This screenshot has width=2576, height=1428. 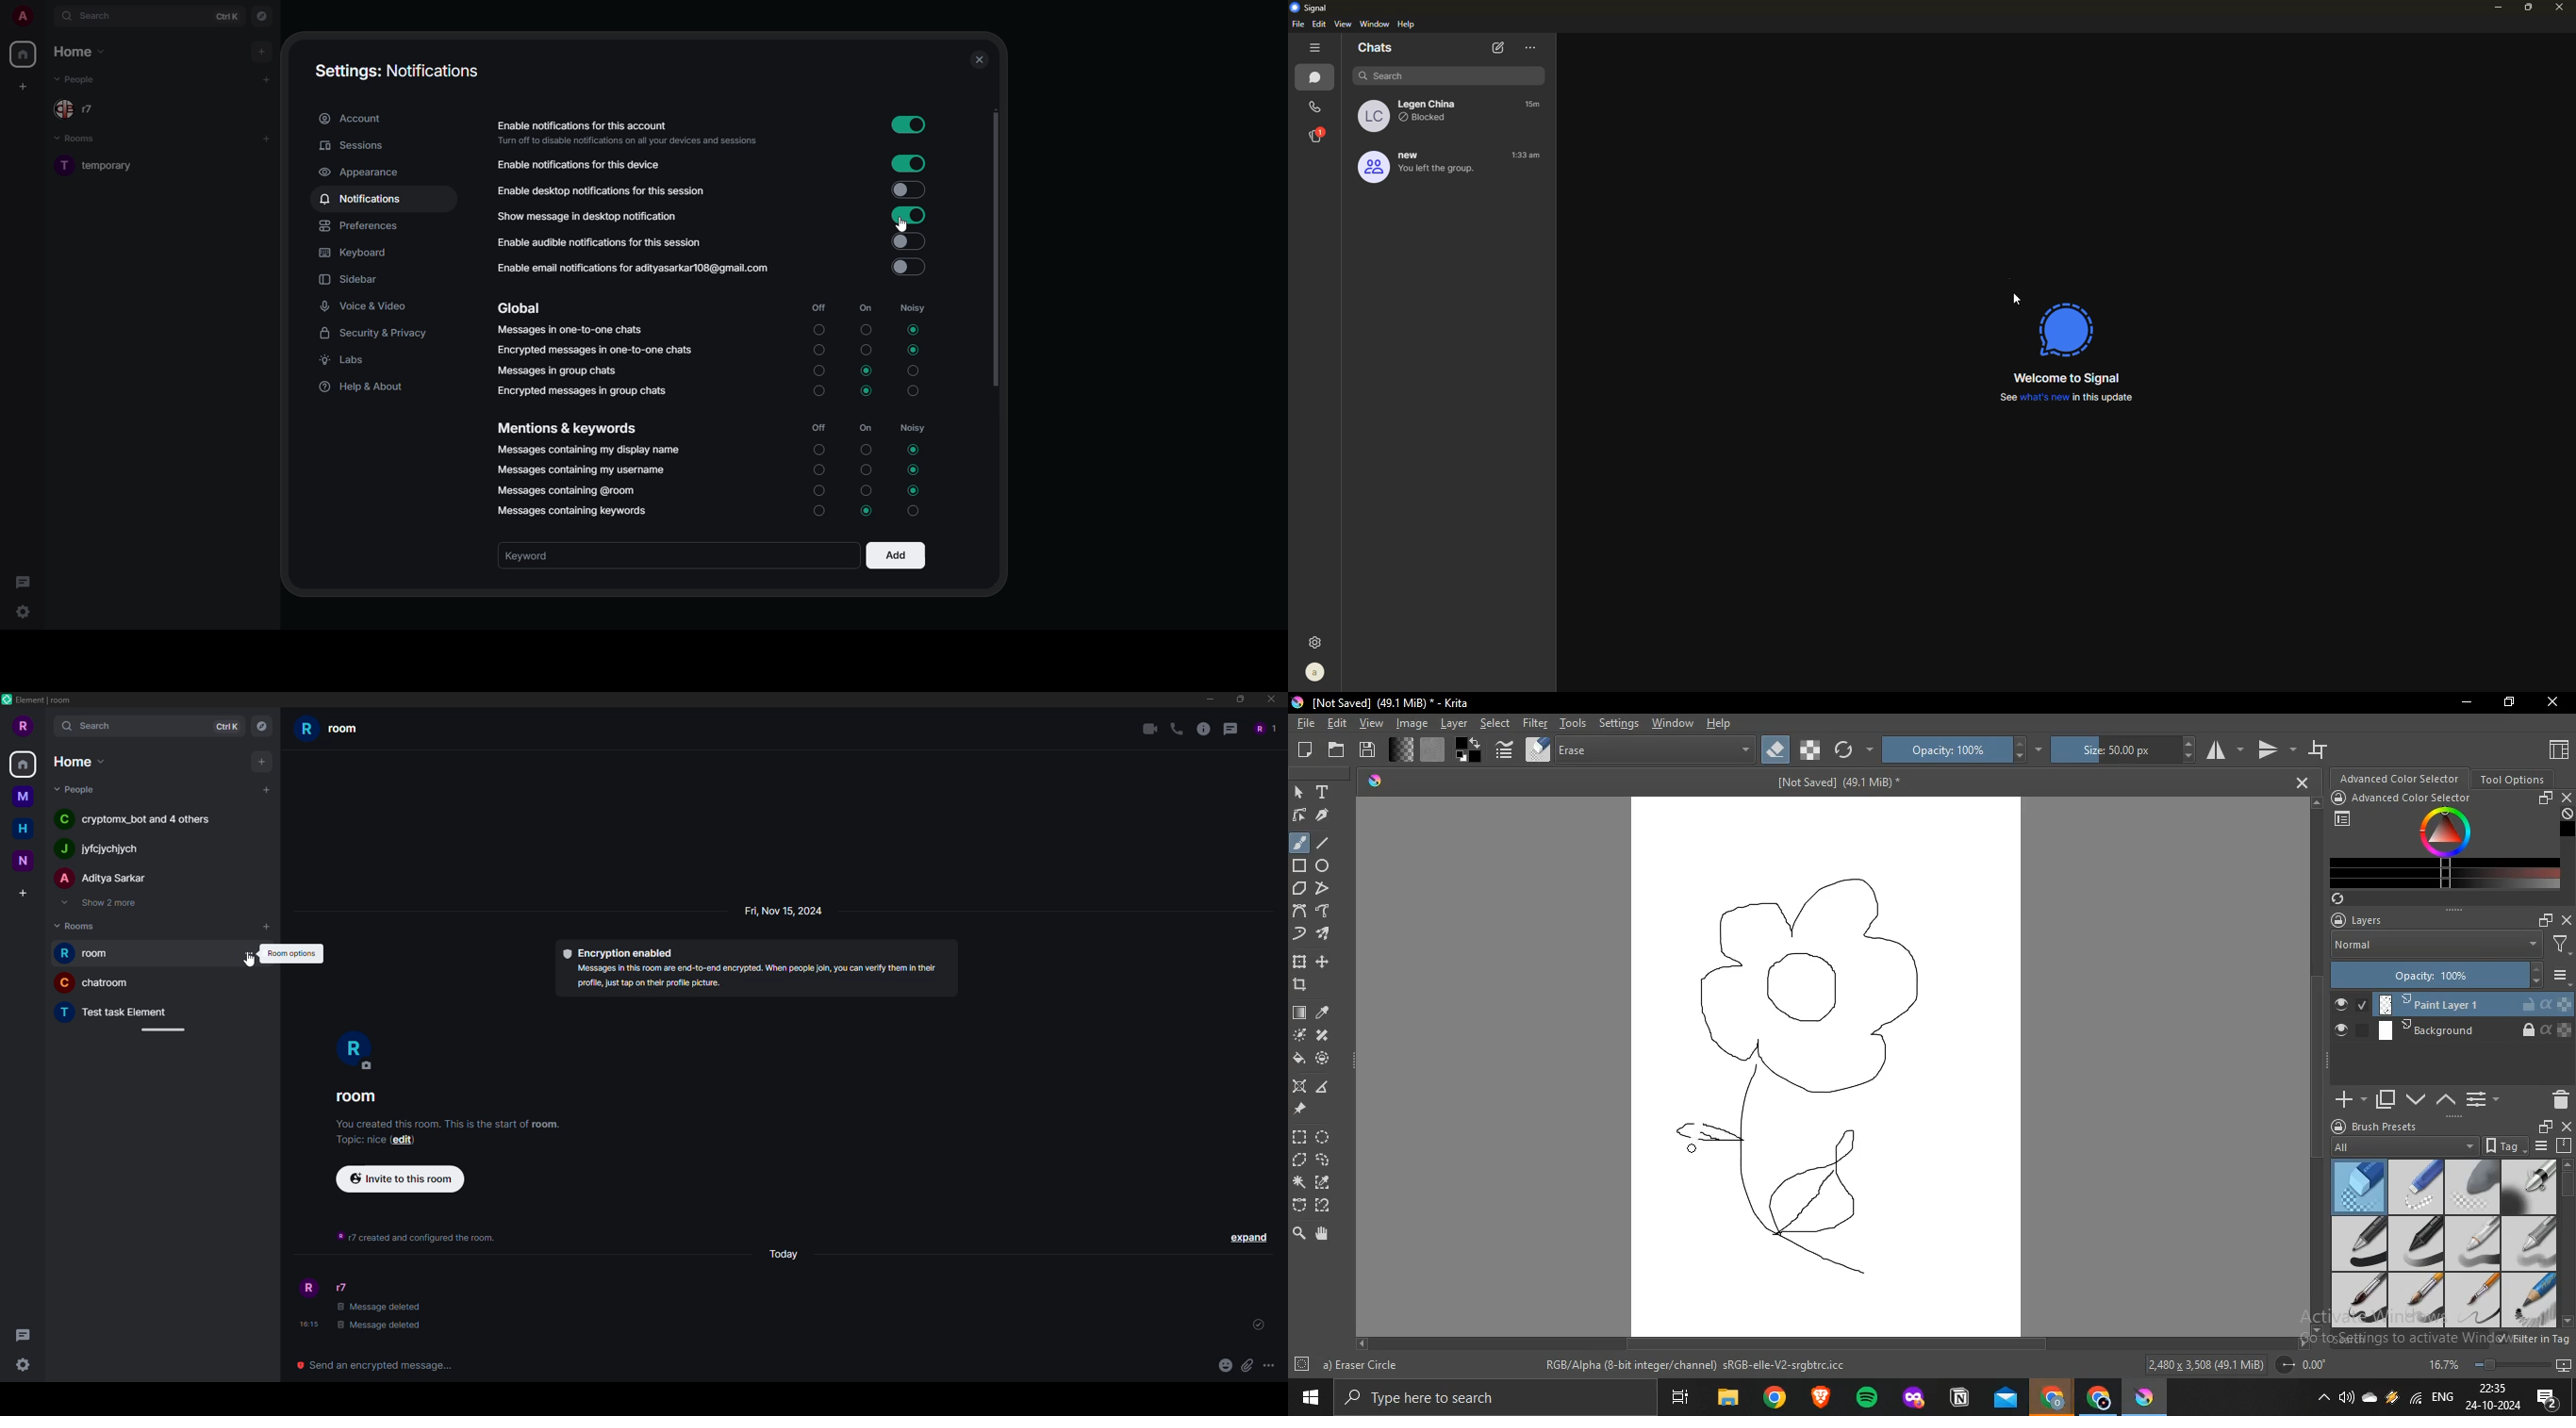 What do you see at coordinates (2320, 749) in the screenshot?
I see `wrap around mode` at bounding box center [2320, 749].